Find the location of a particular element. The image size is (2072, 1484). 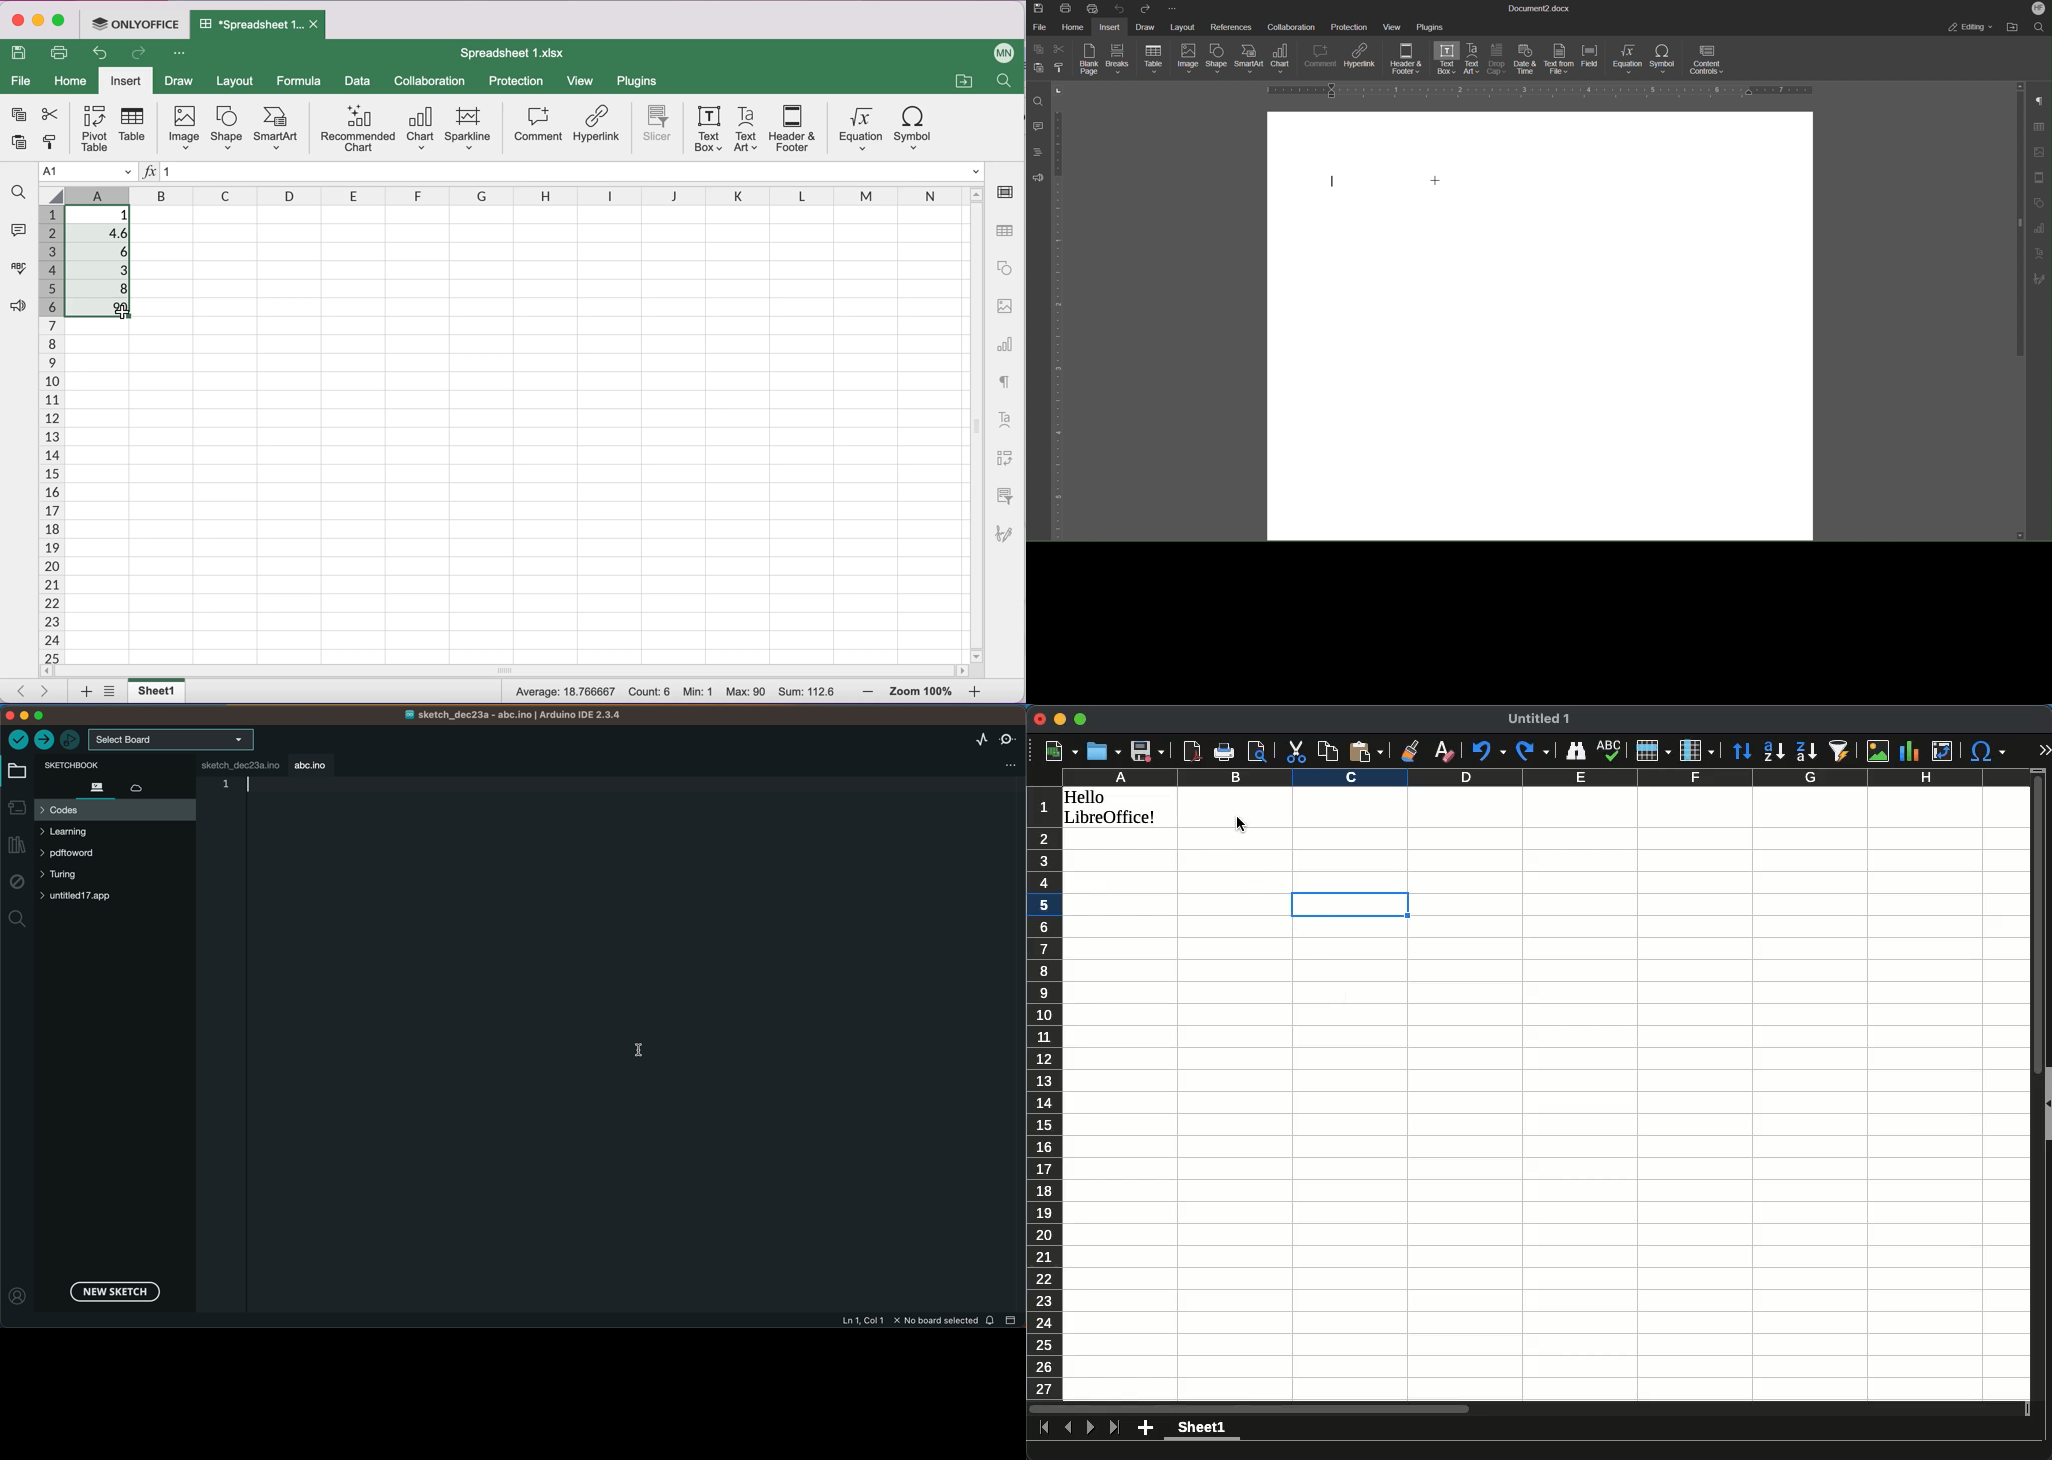

close is located at coordinates (18, 24).